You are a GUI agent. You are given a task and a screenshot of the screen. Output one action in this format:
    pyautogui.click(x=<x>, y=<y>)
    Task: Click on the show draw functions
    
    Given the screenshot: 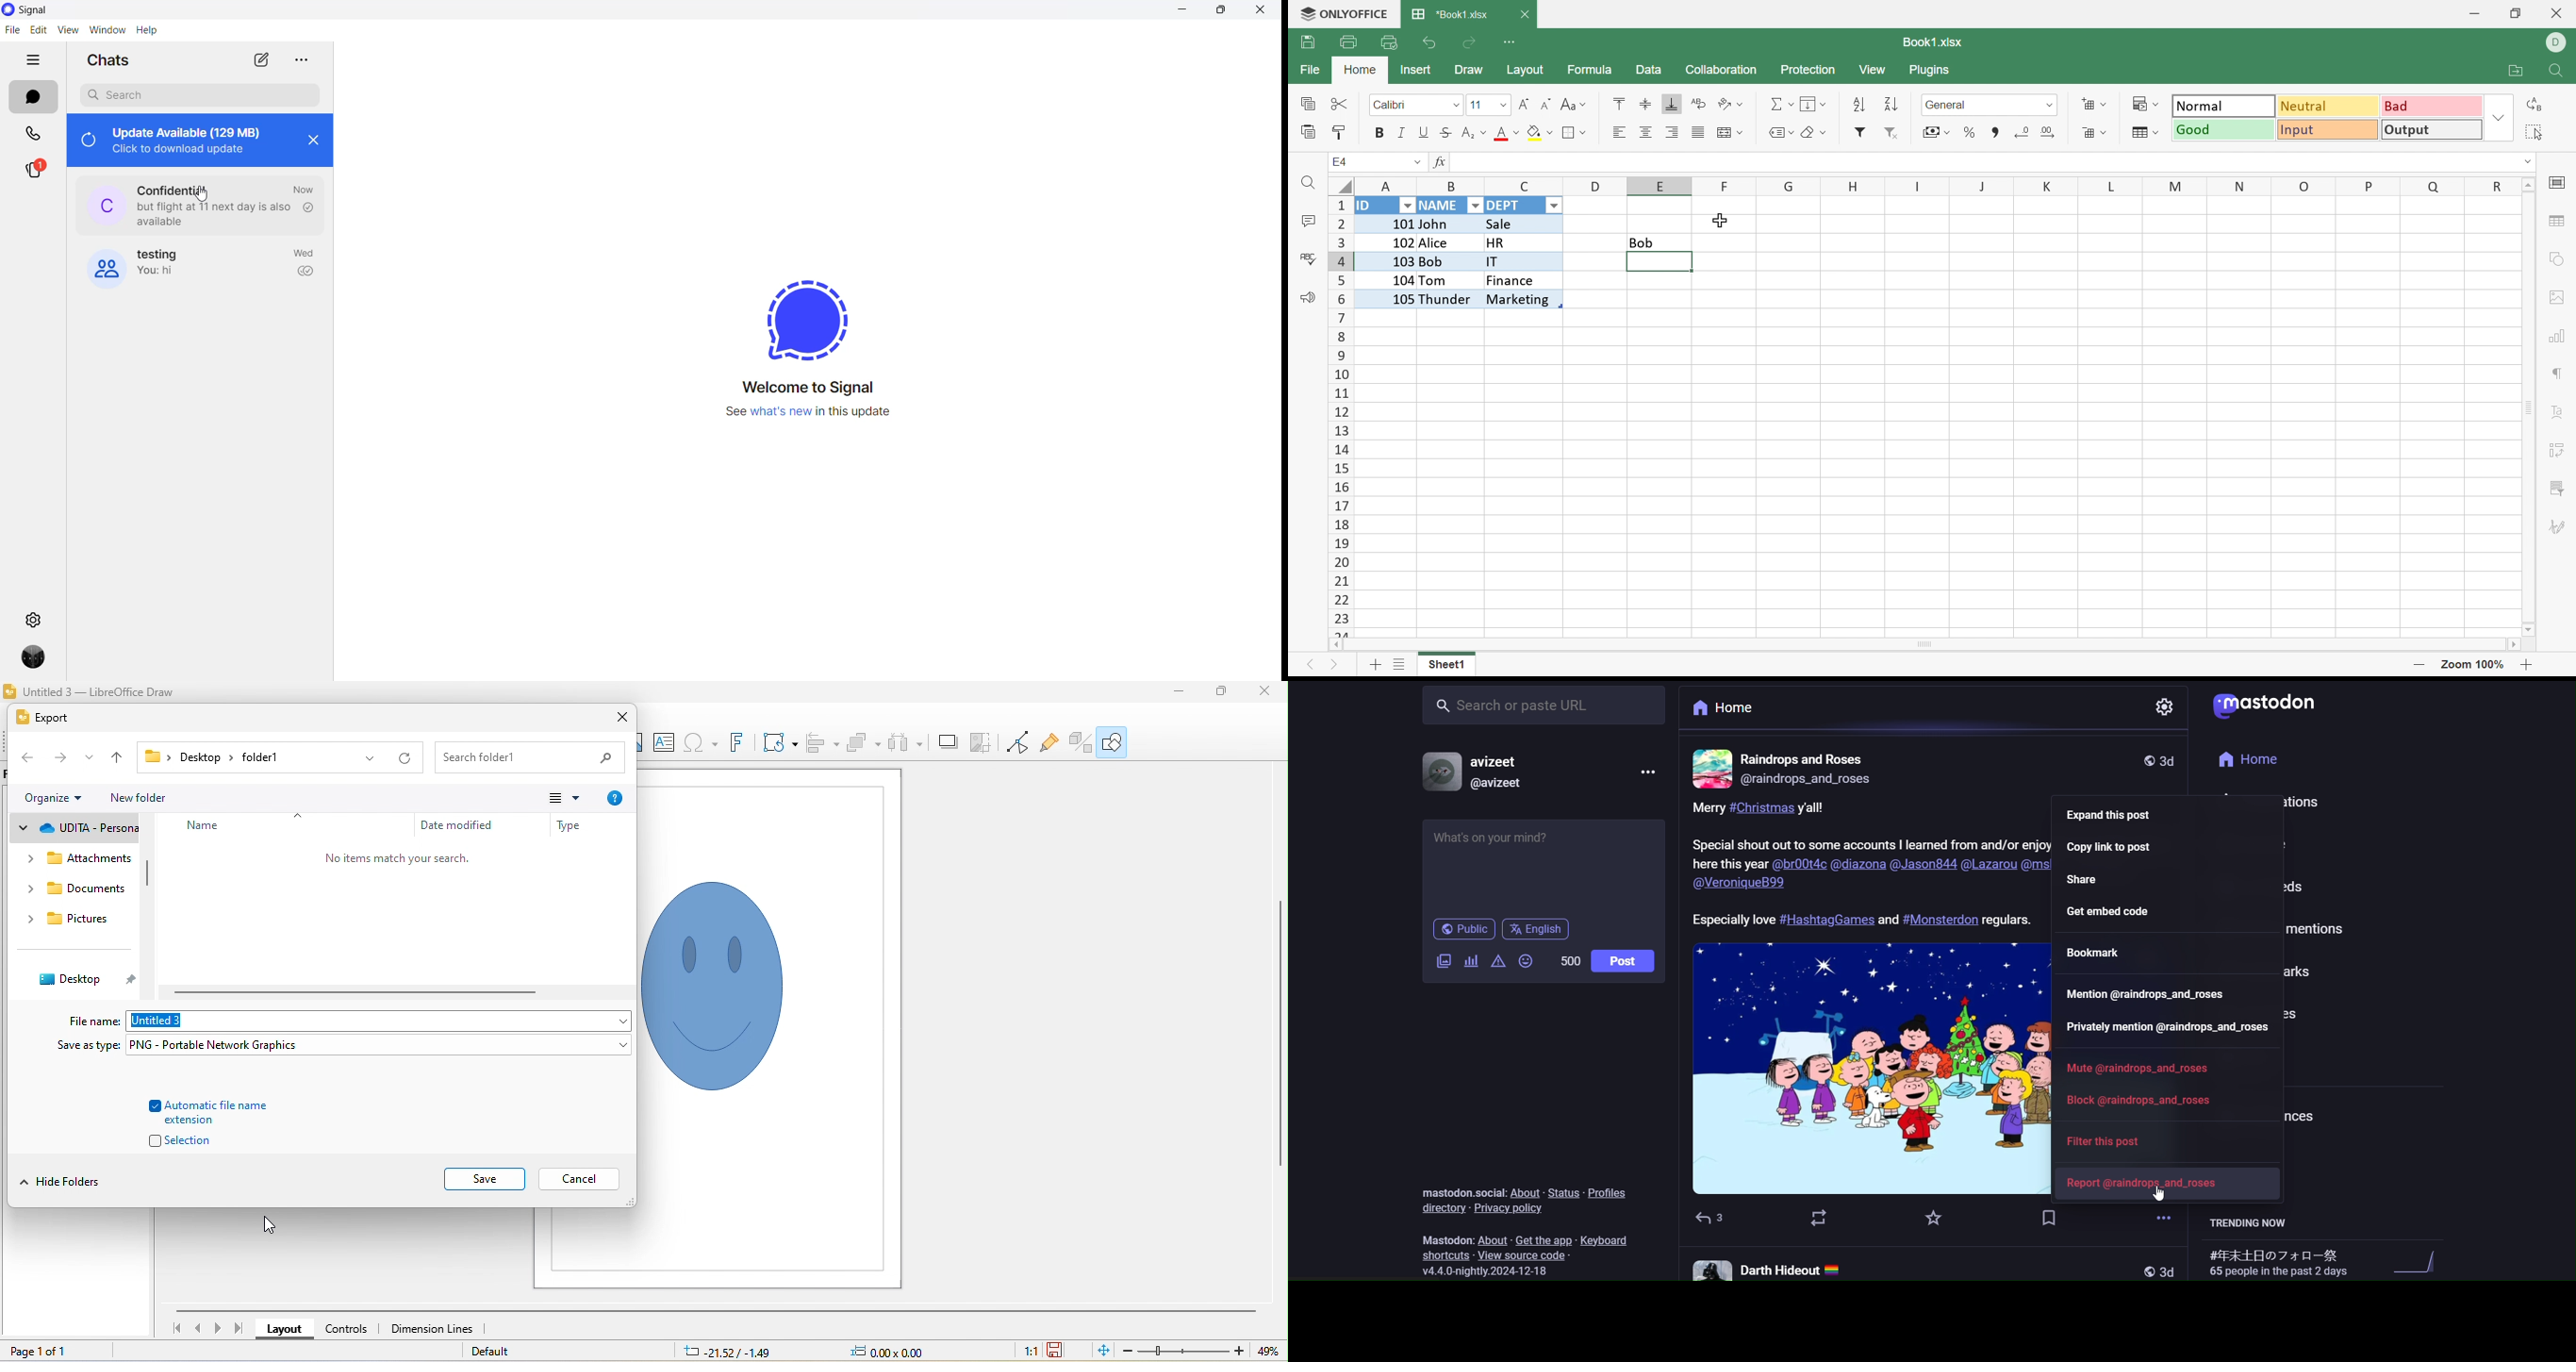 What is the action you would take?
    pyautogui.click(x=1113, y=741)
    